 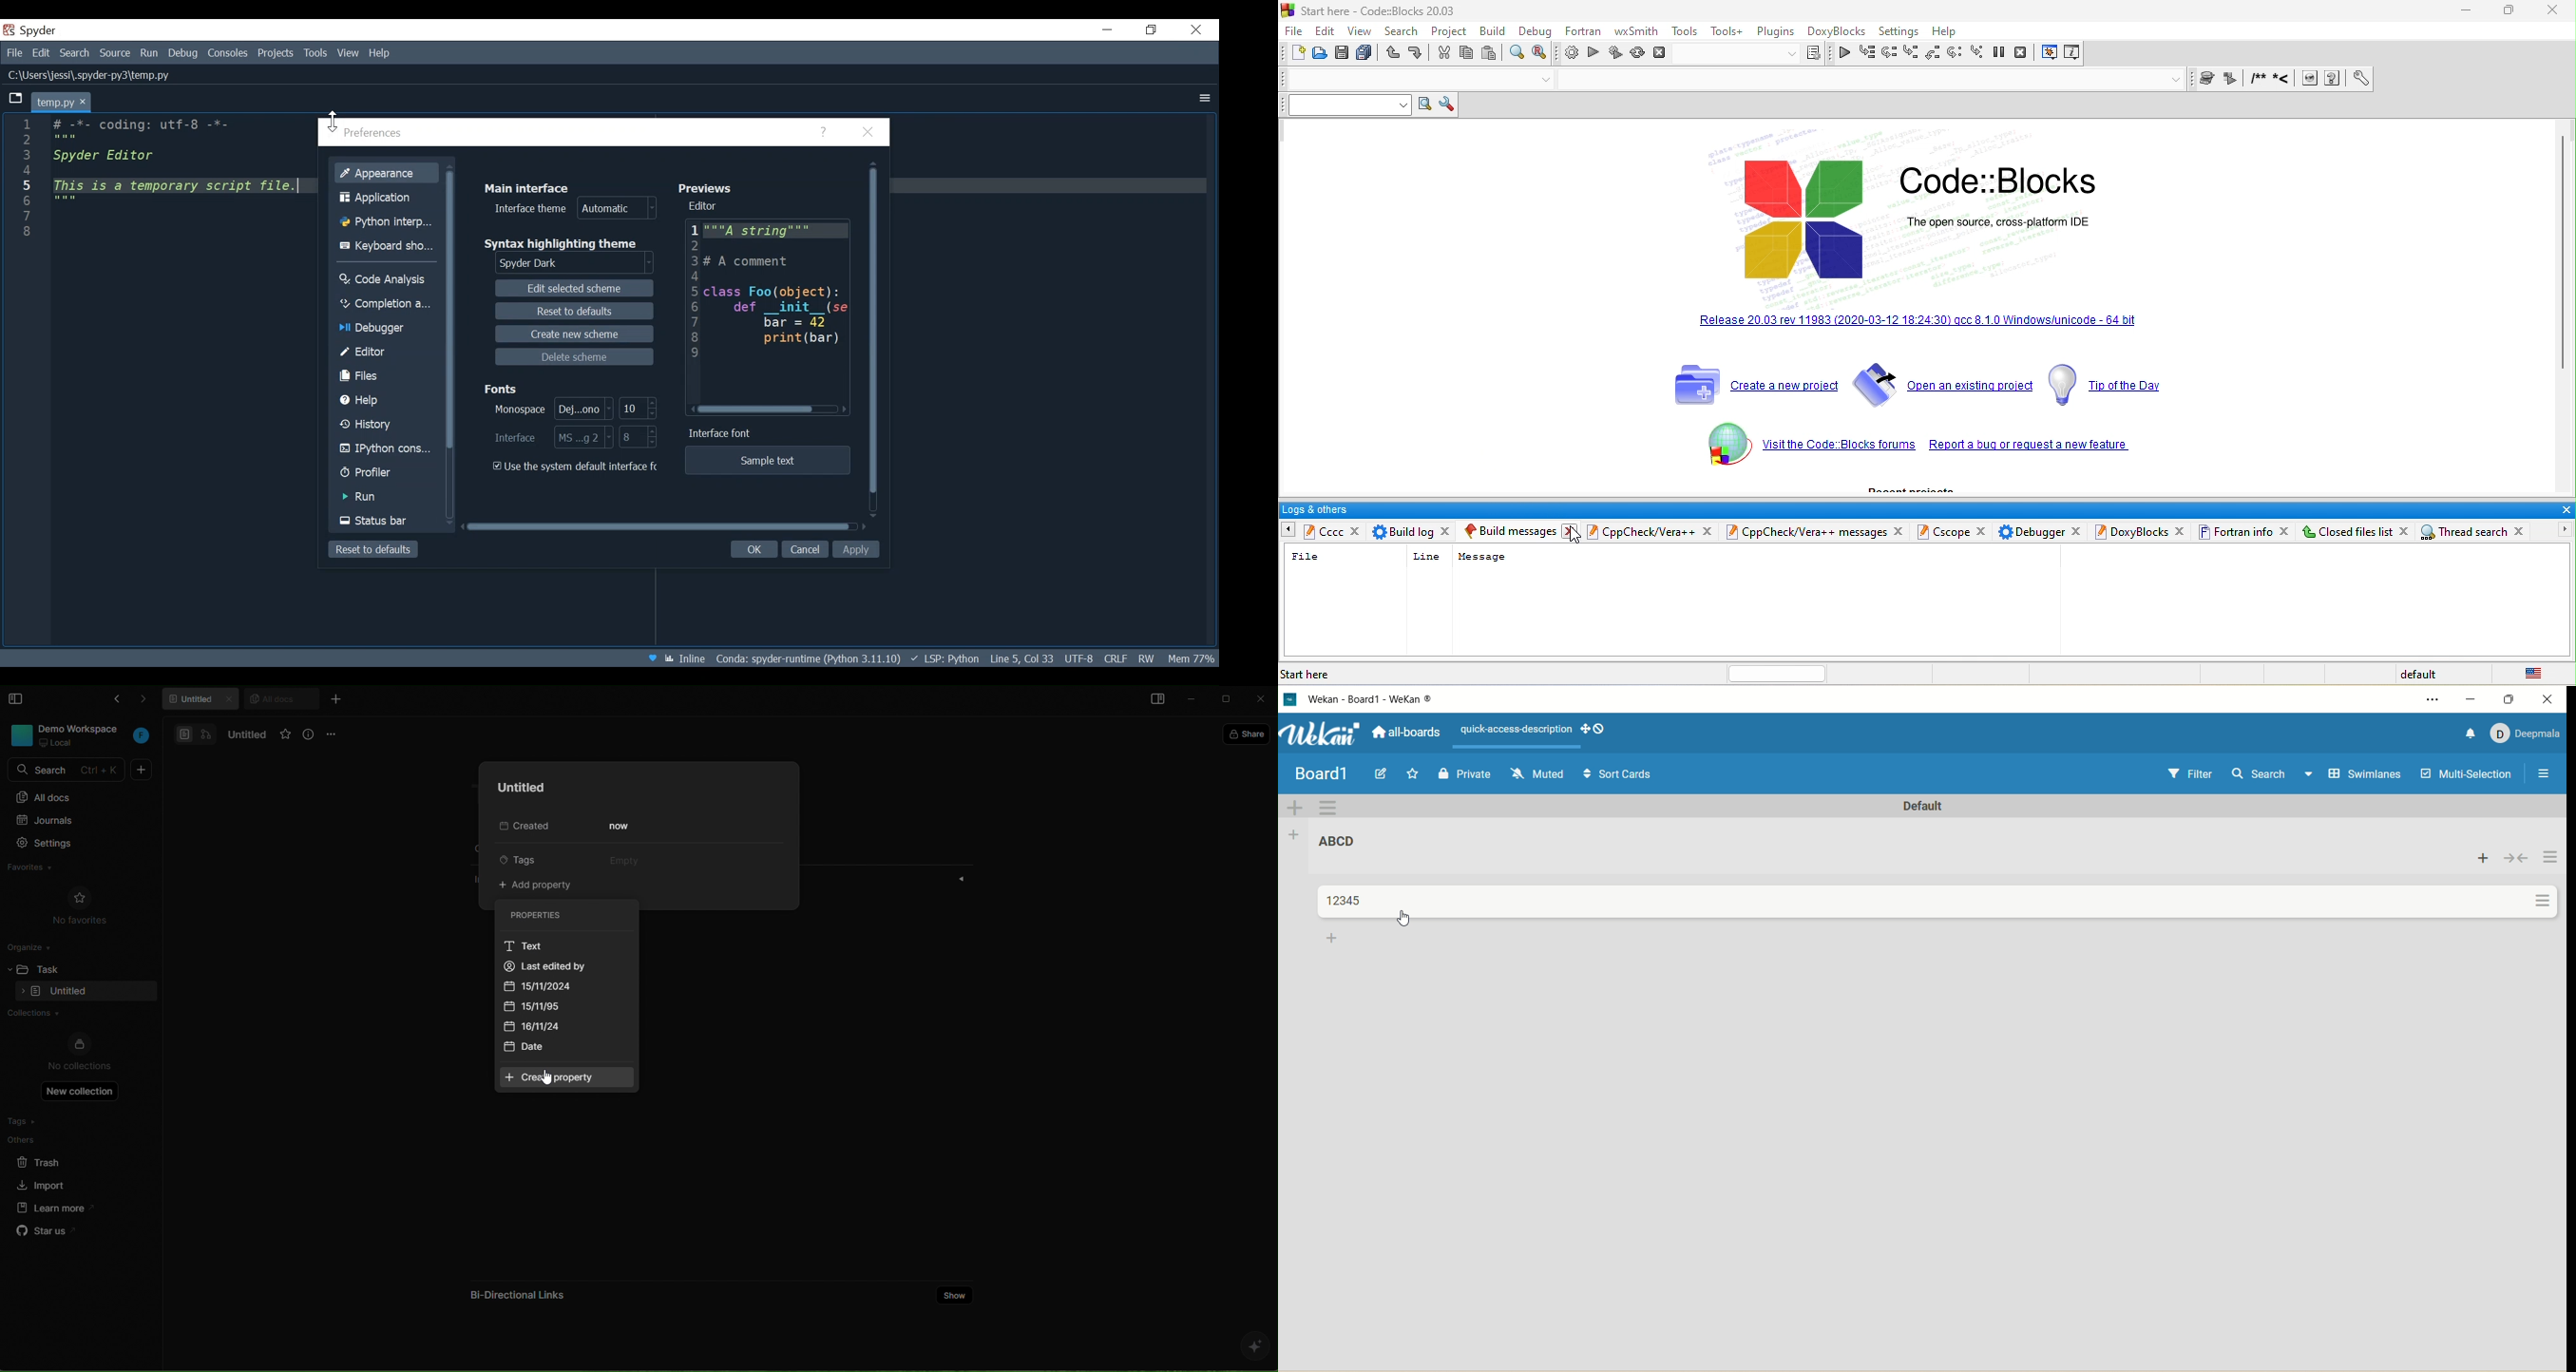 I want to click on Horizontal scroll bar, so click(x=658, y=527).